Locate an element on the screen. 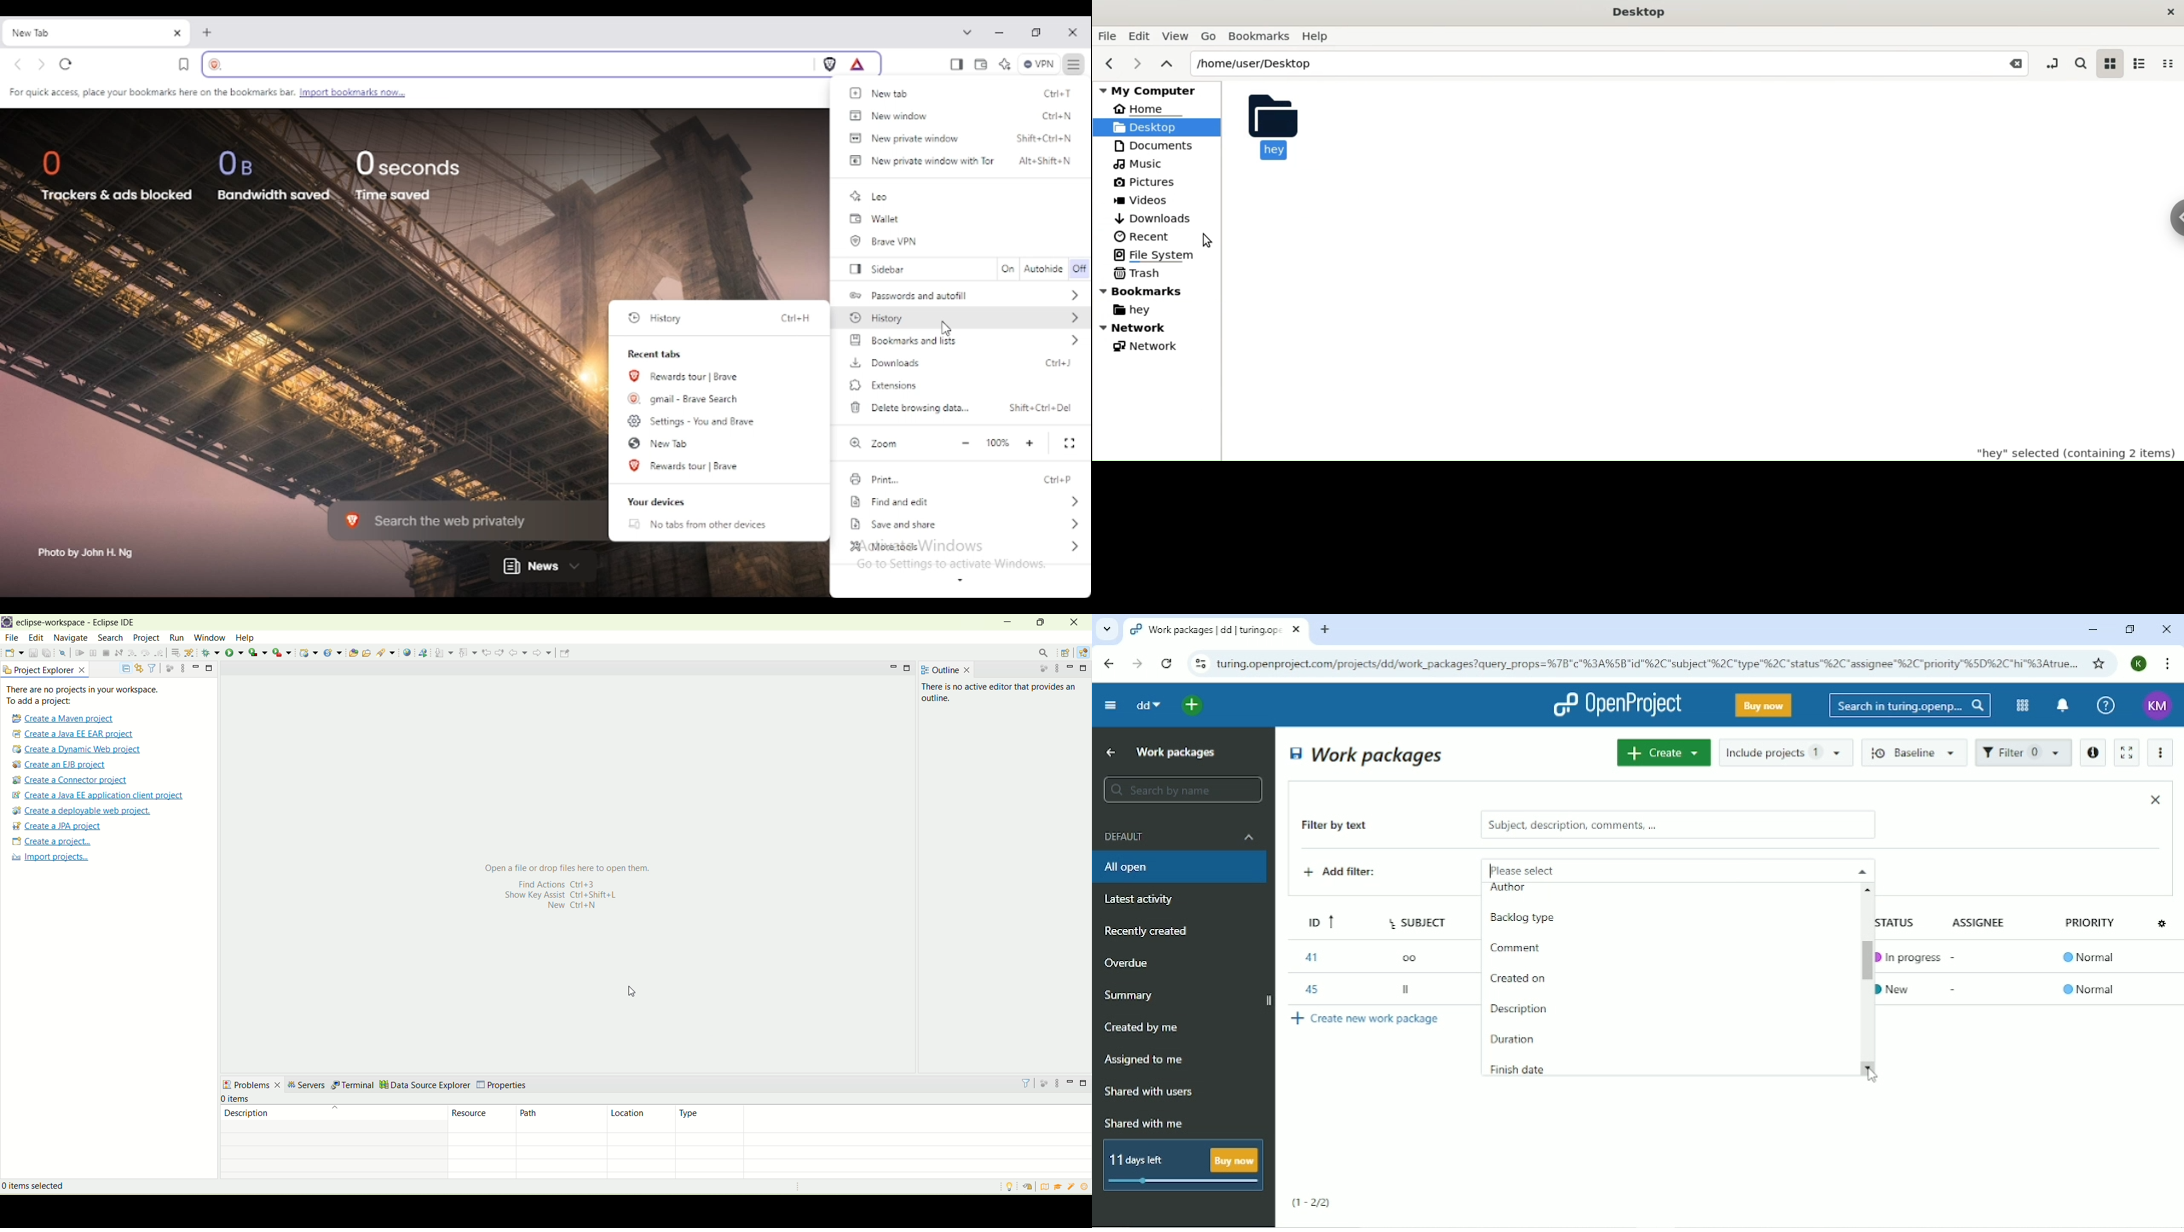 This screenshot has width=2184, height=1232. view menu is located at coordinates (183, 667).